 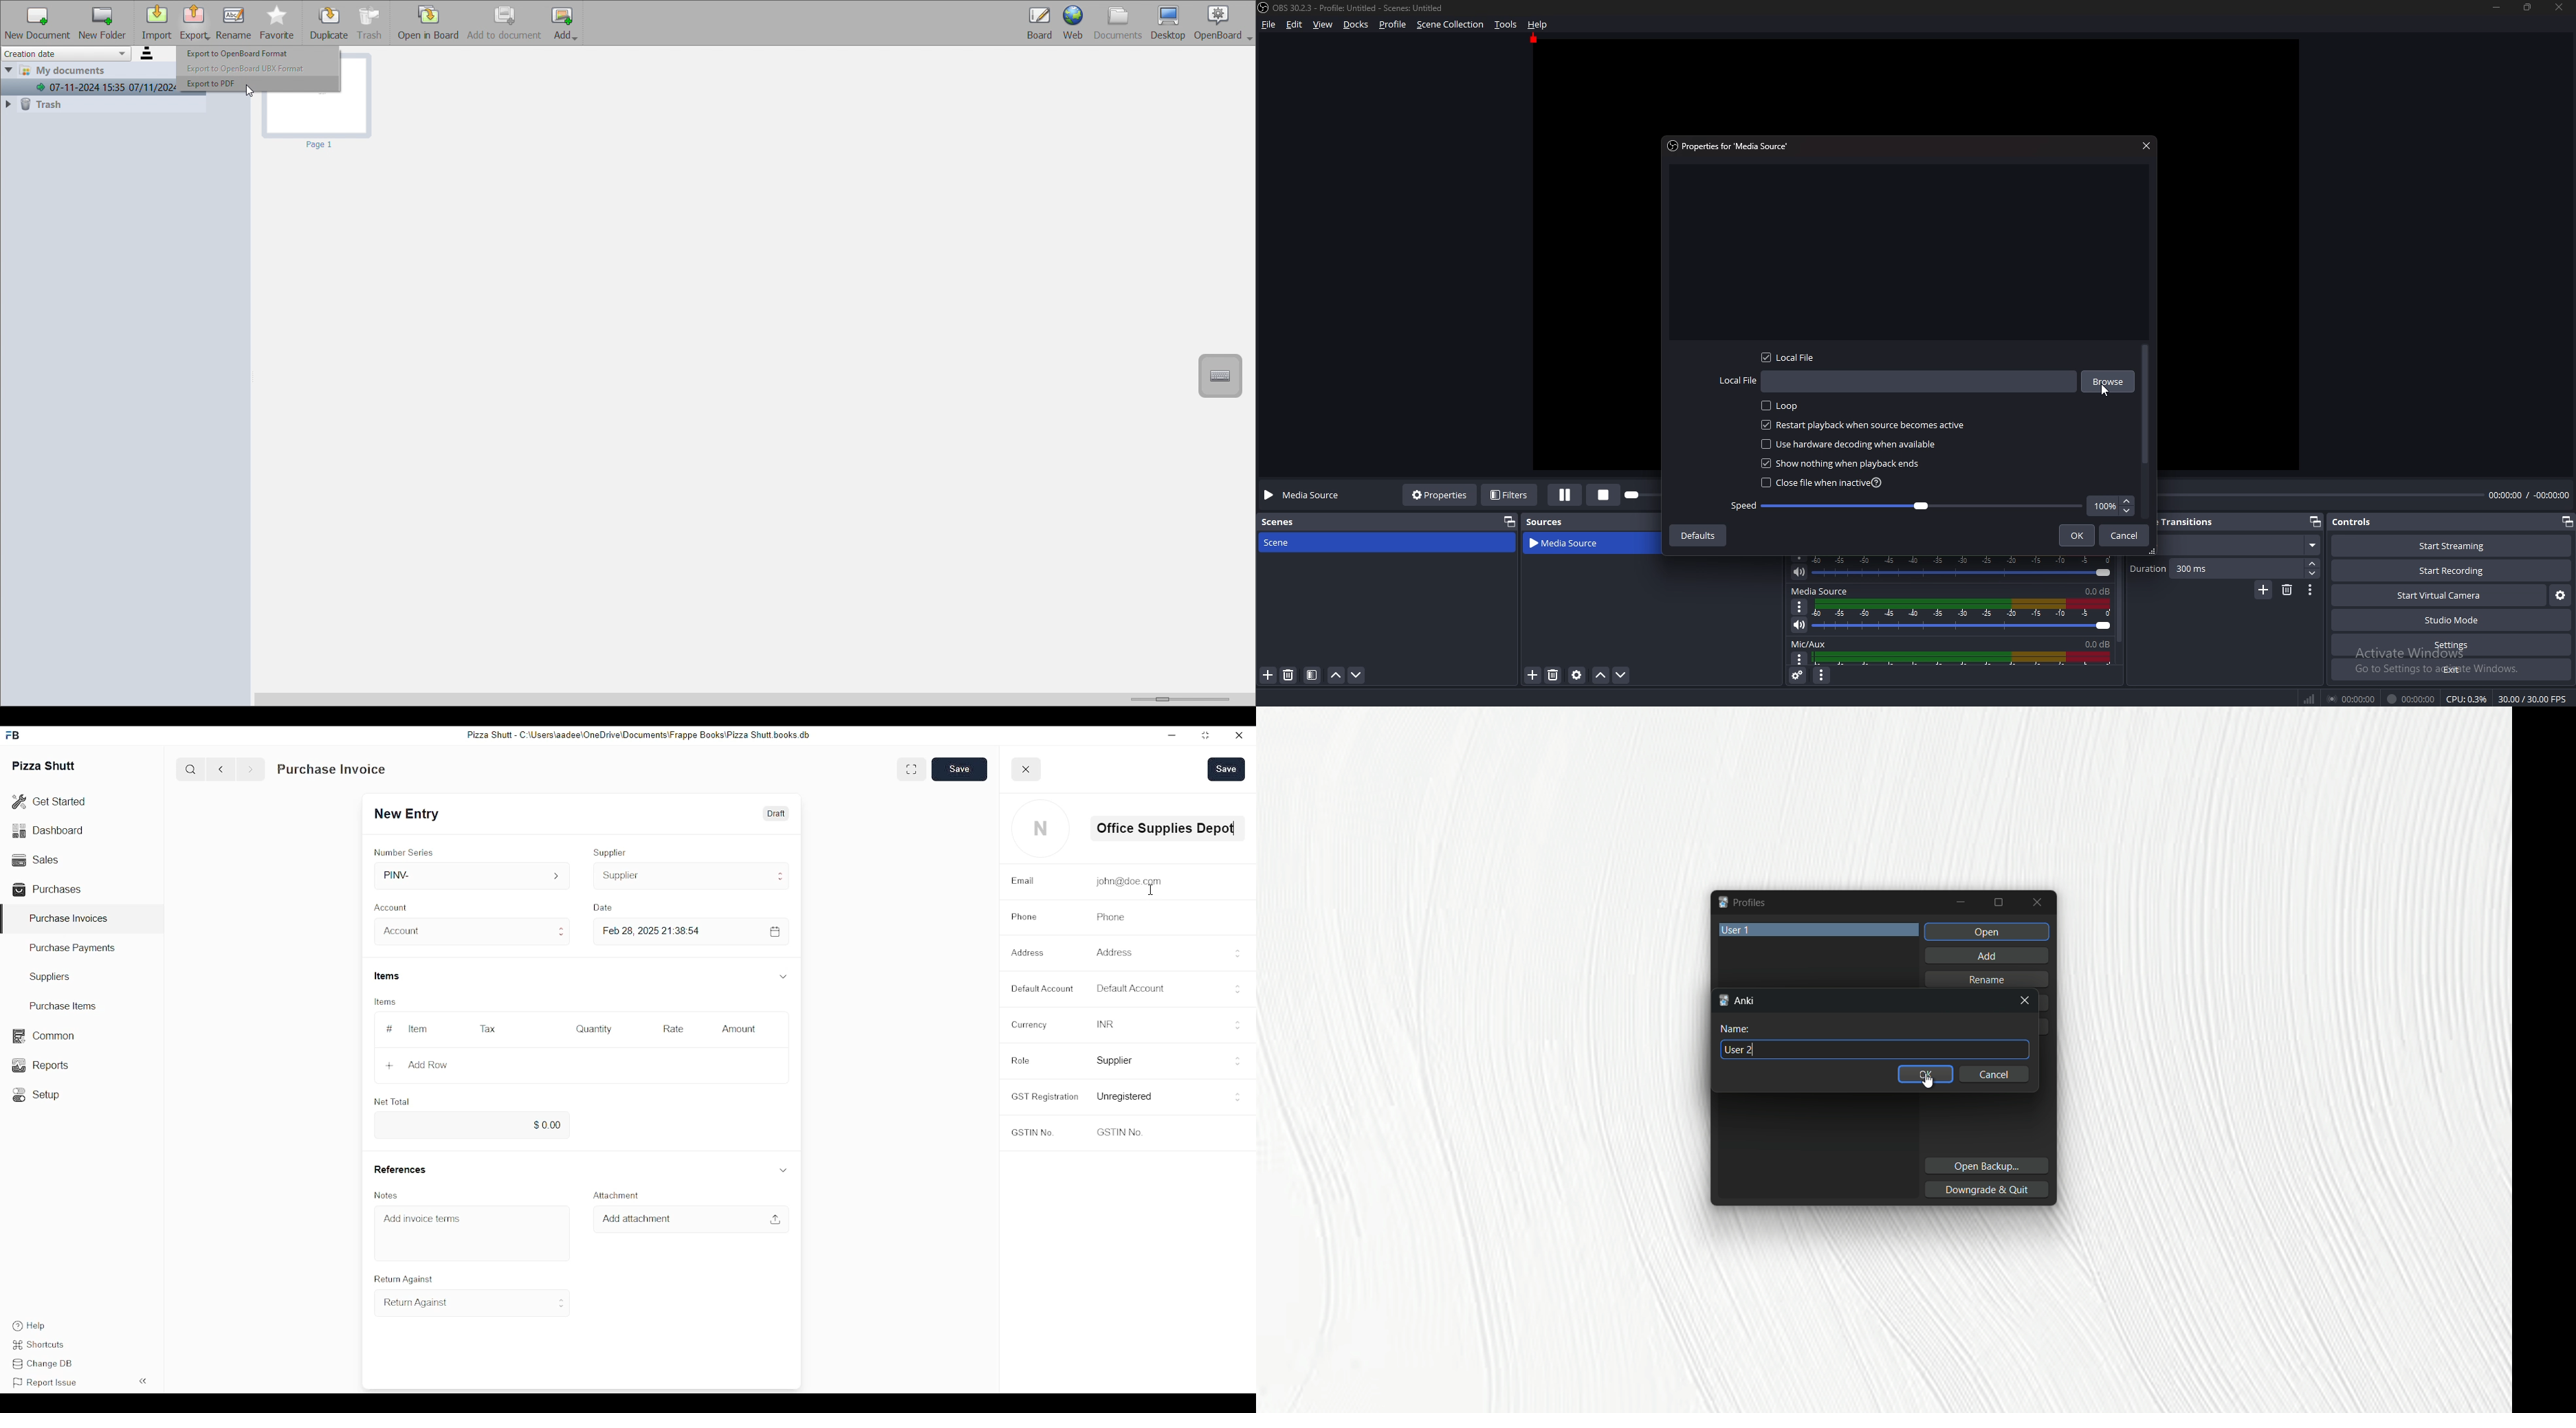 What do you see at coordinates (392, 1102) in the screenshot?
I see `Net Total` at bounding box center [392, 1102].